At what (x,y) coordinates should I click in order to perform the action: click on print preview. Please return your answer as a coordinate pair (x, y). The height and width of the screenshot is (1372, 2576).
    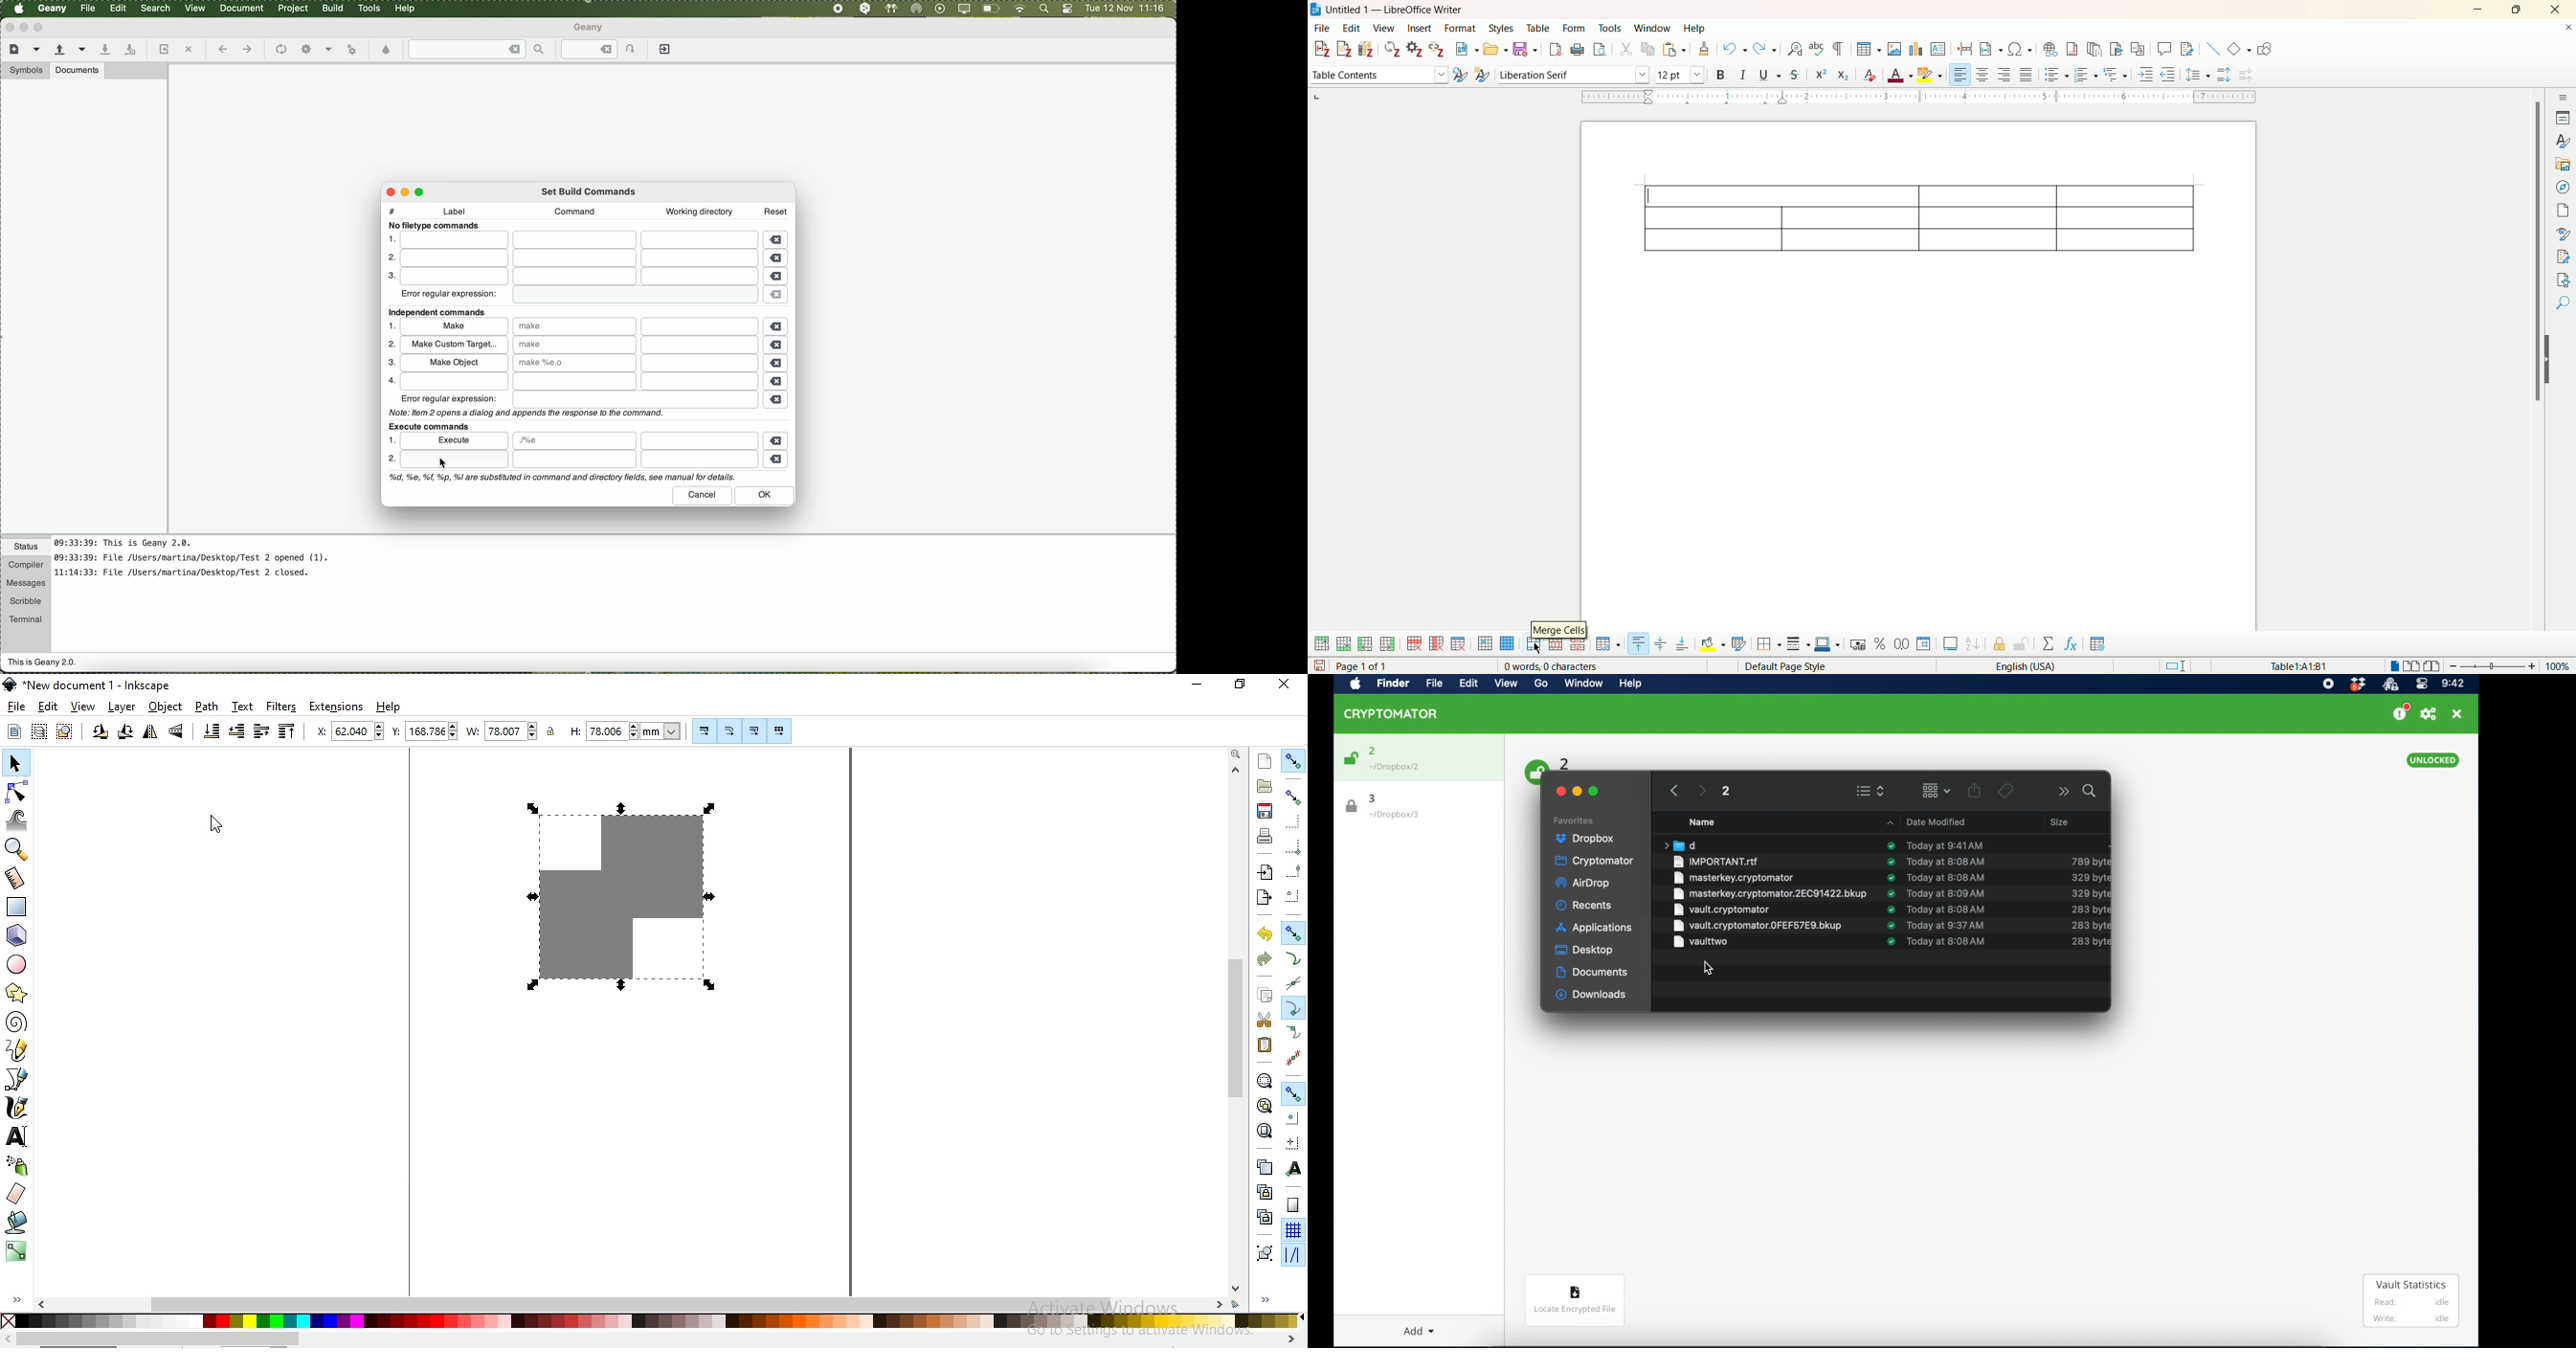
    Looking at the image, I should click on (1598, 50).